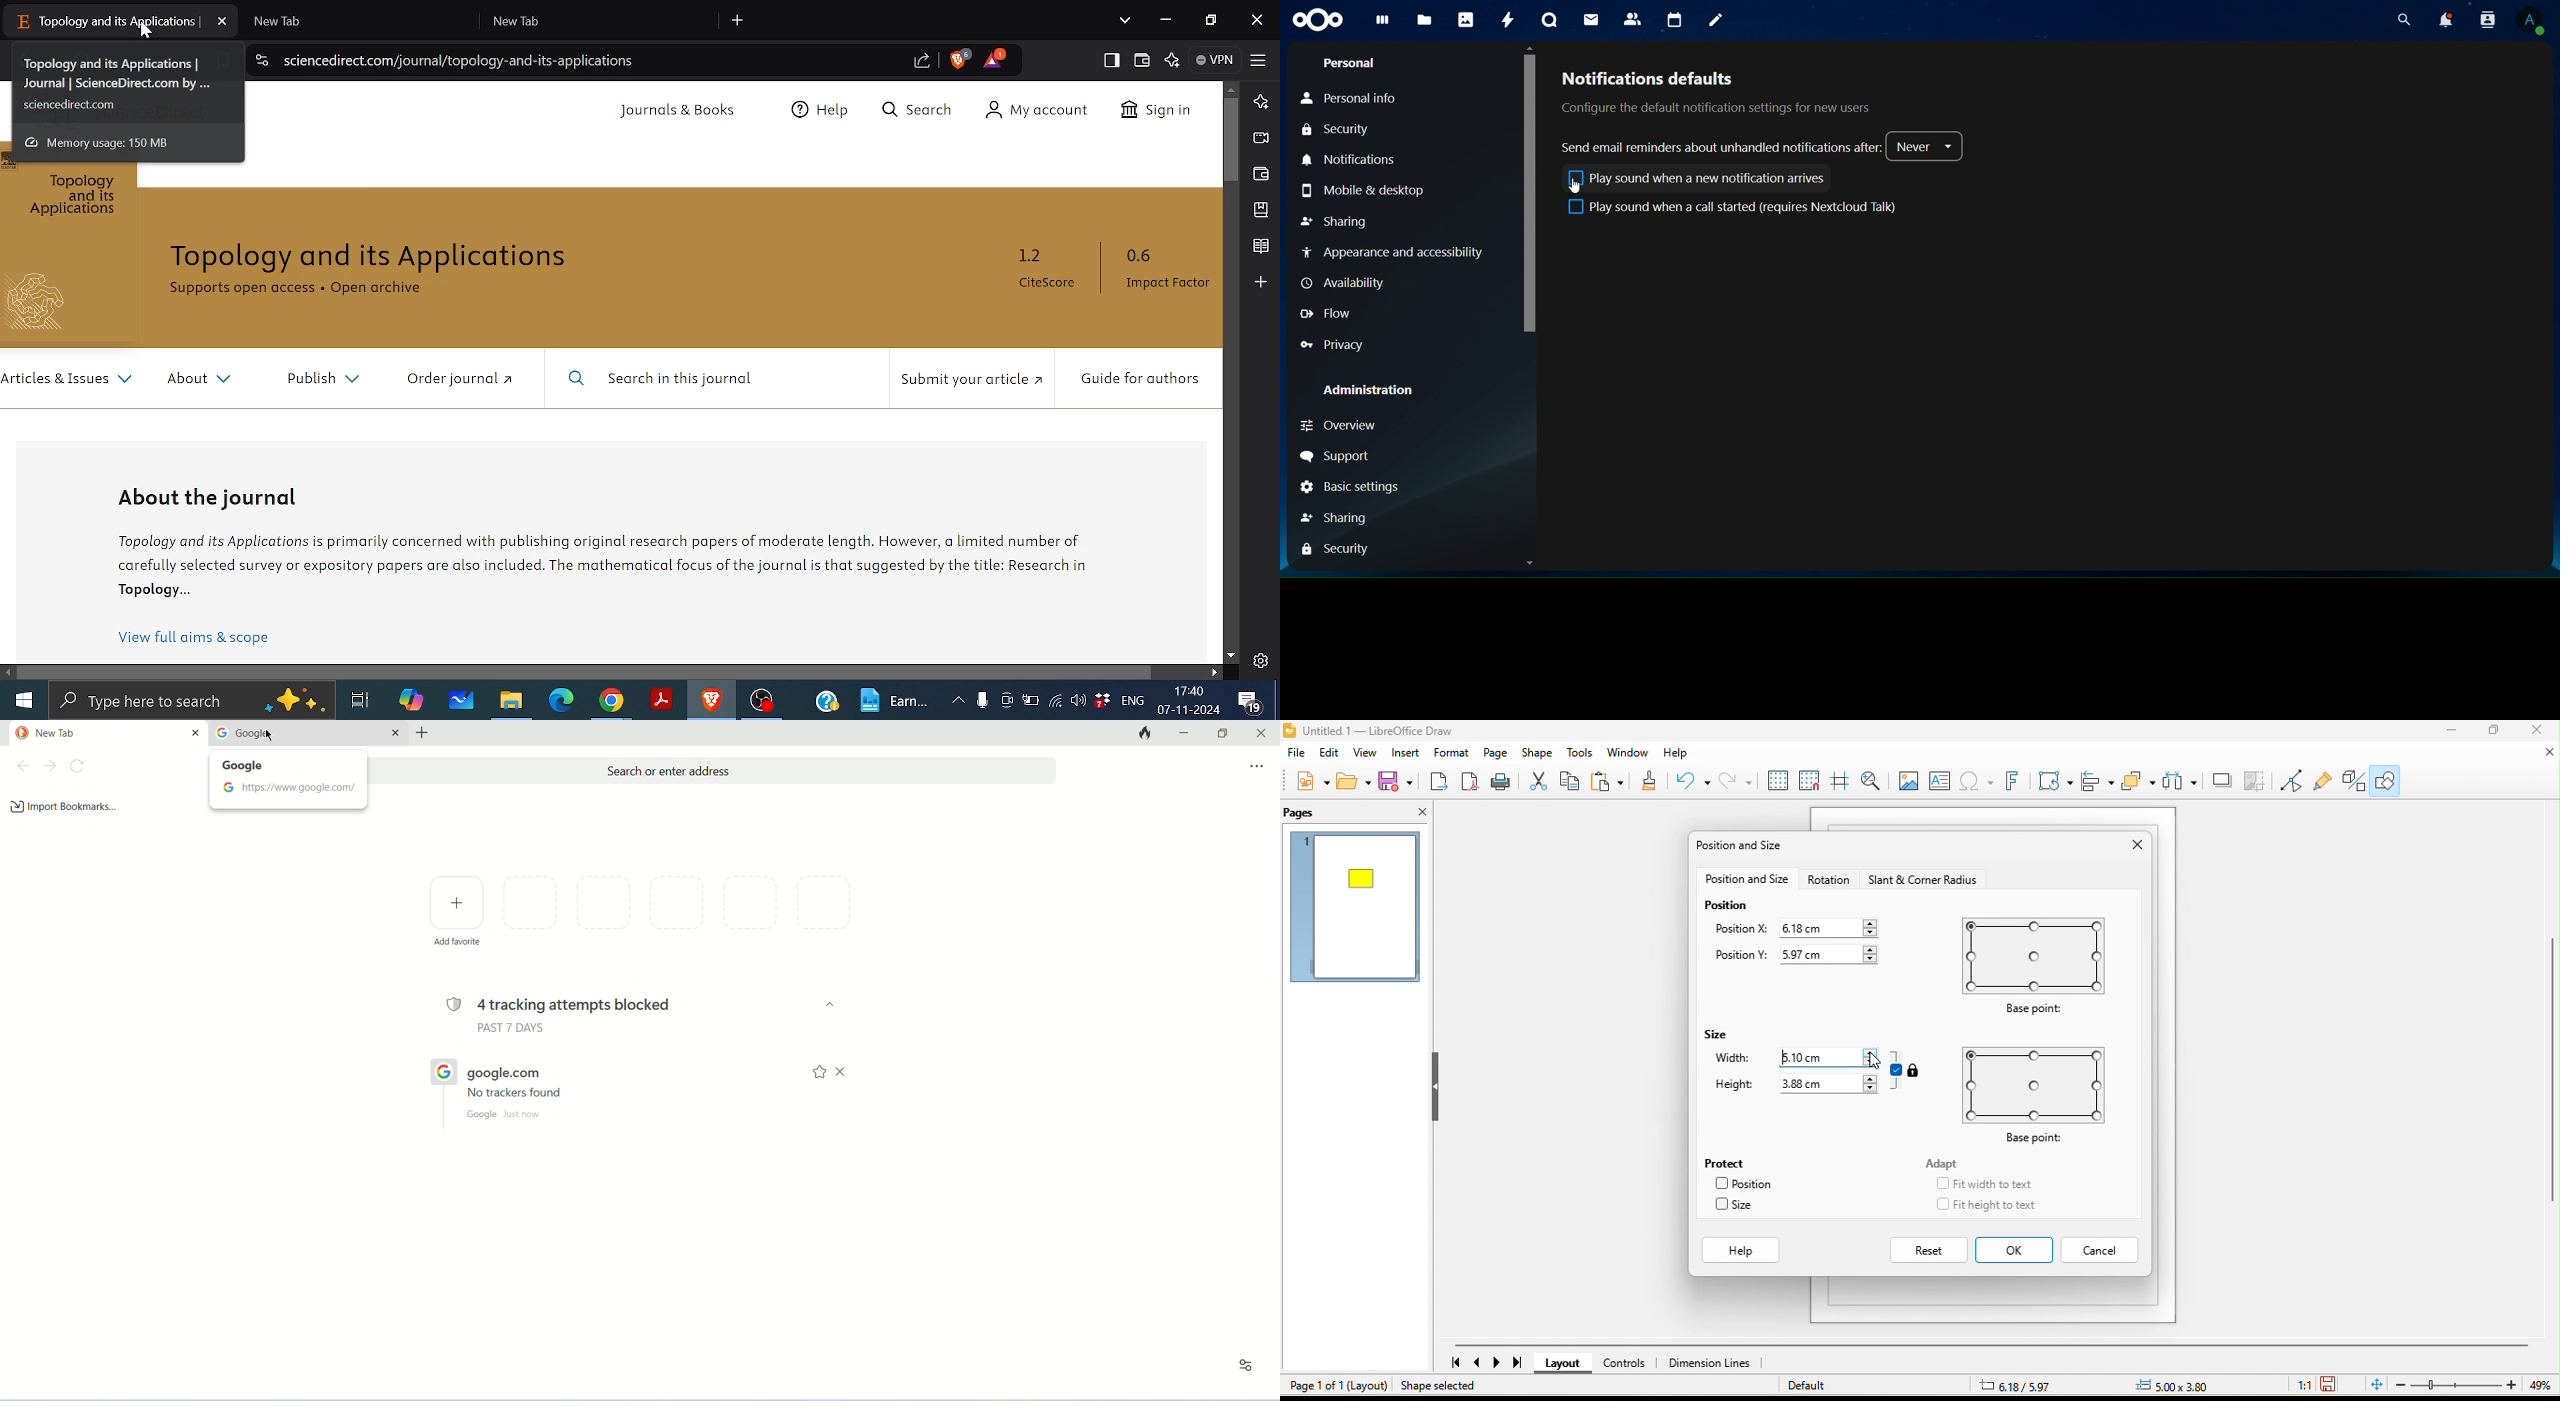 This screenshot has height=1428, width=2576. Describe the element at coordinates (2296, 781) in the screenshot. I see `toggle point edit mode` at that location.